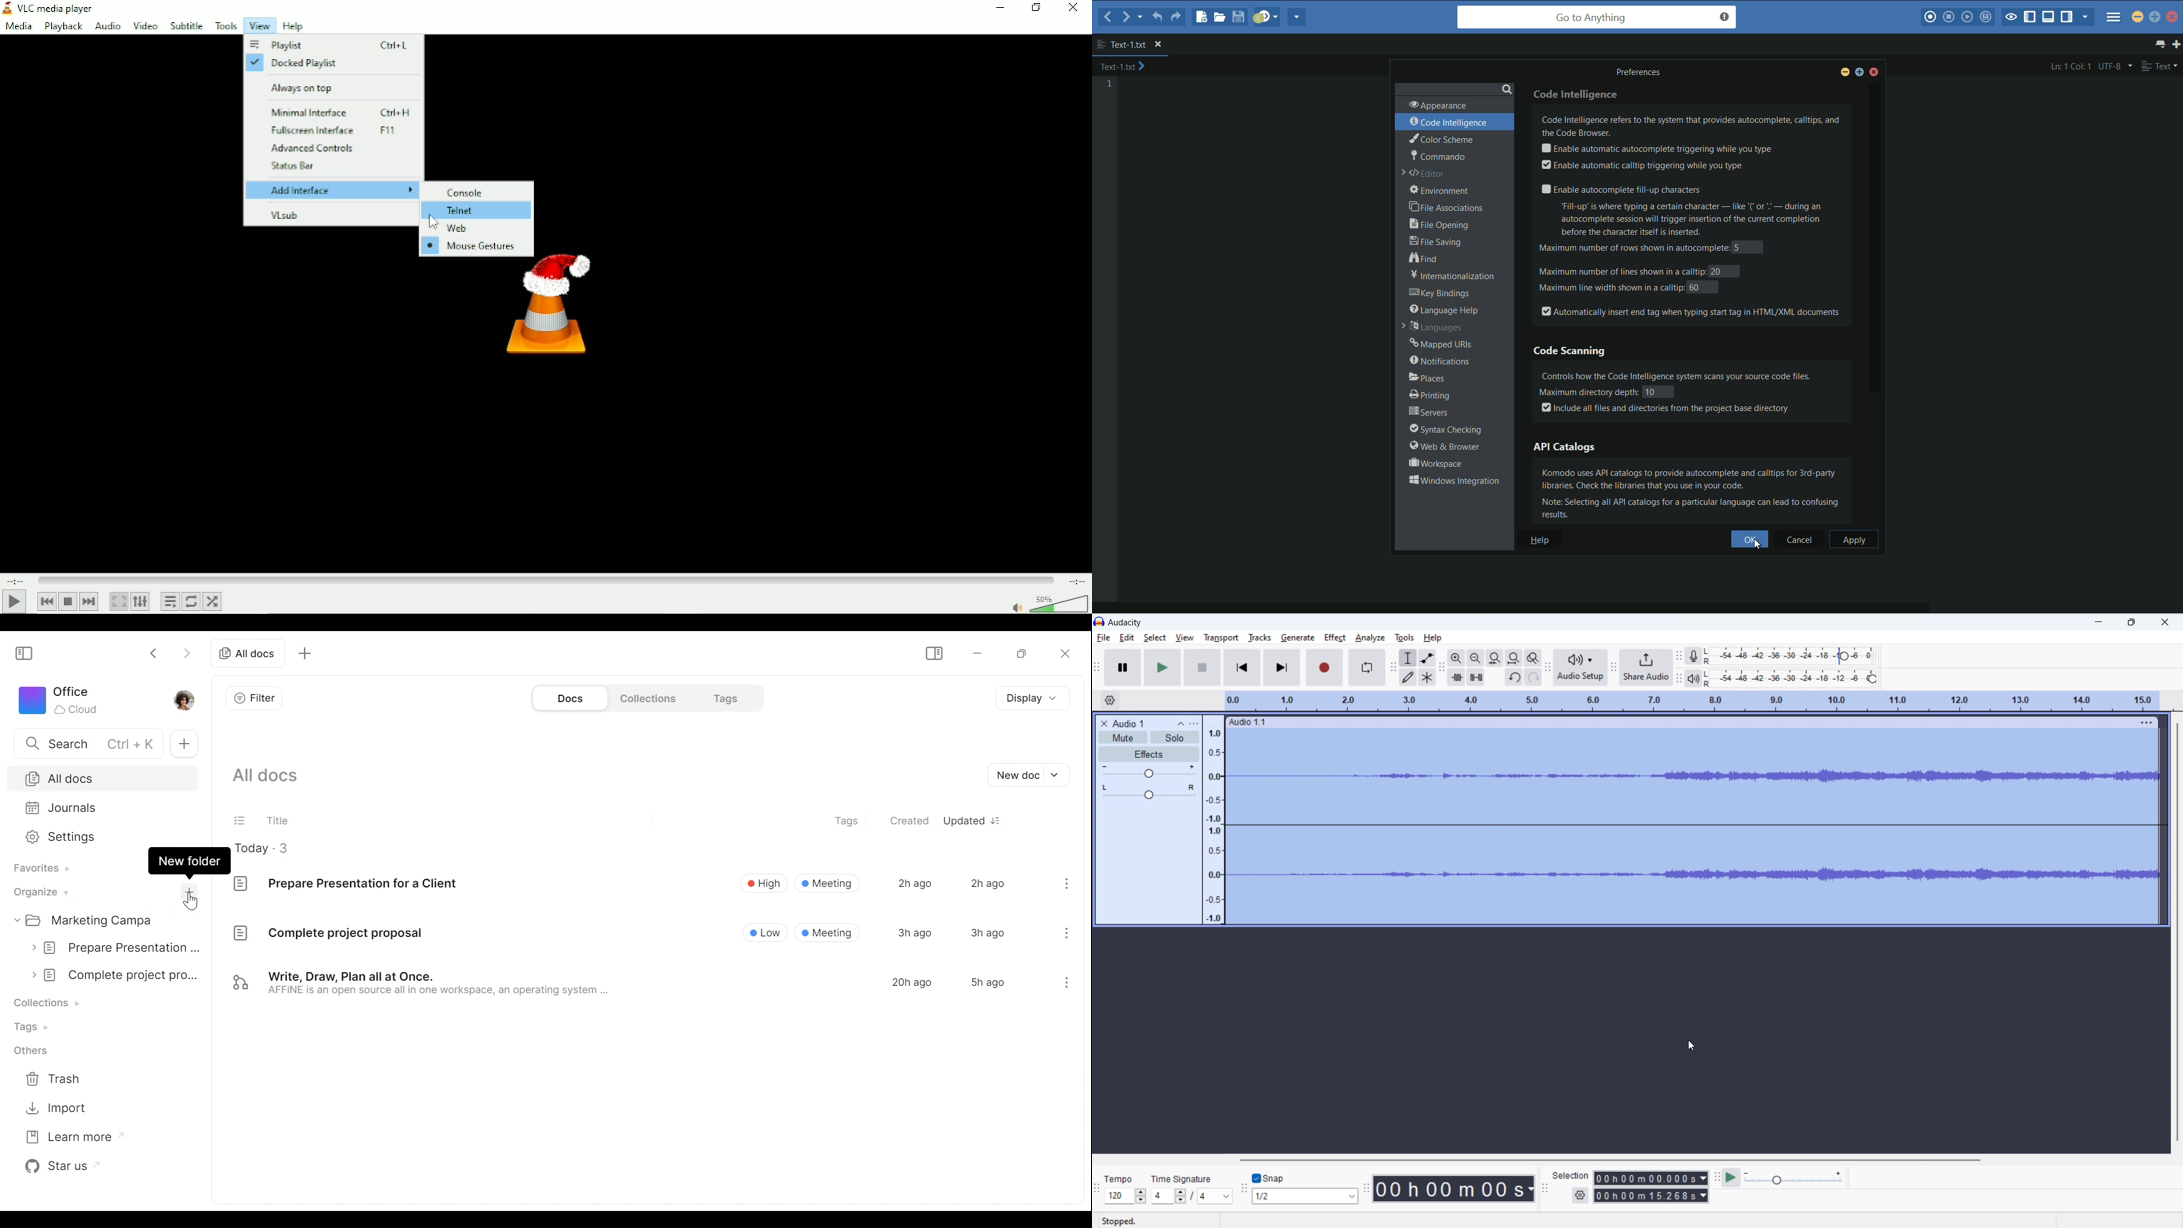 The image size is (2184, 1232). I want to click on languages, so click(1434, 328).